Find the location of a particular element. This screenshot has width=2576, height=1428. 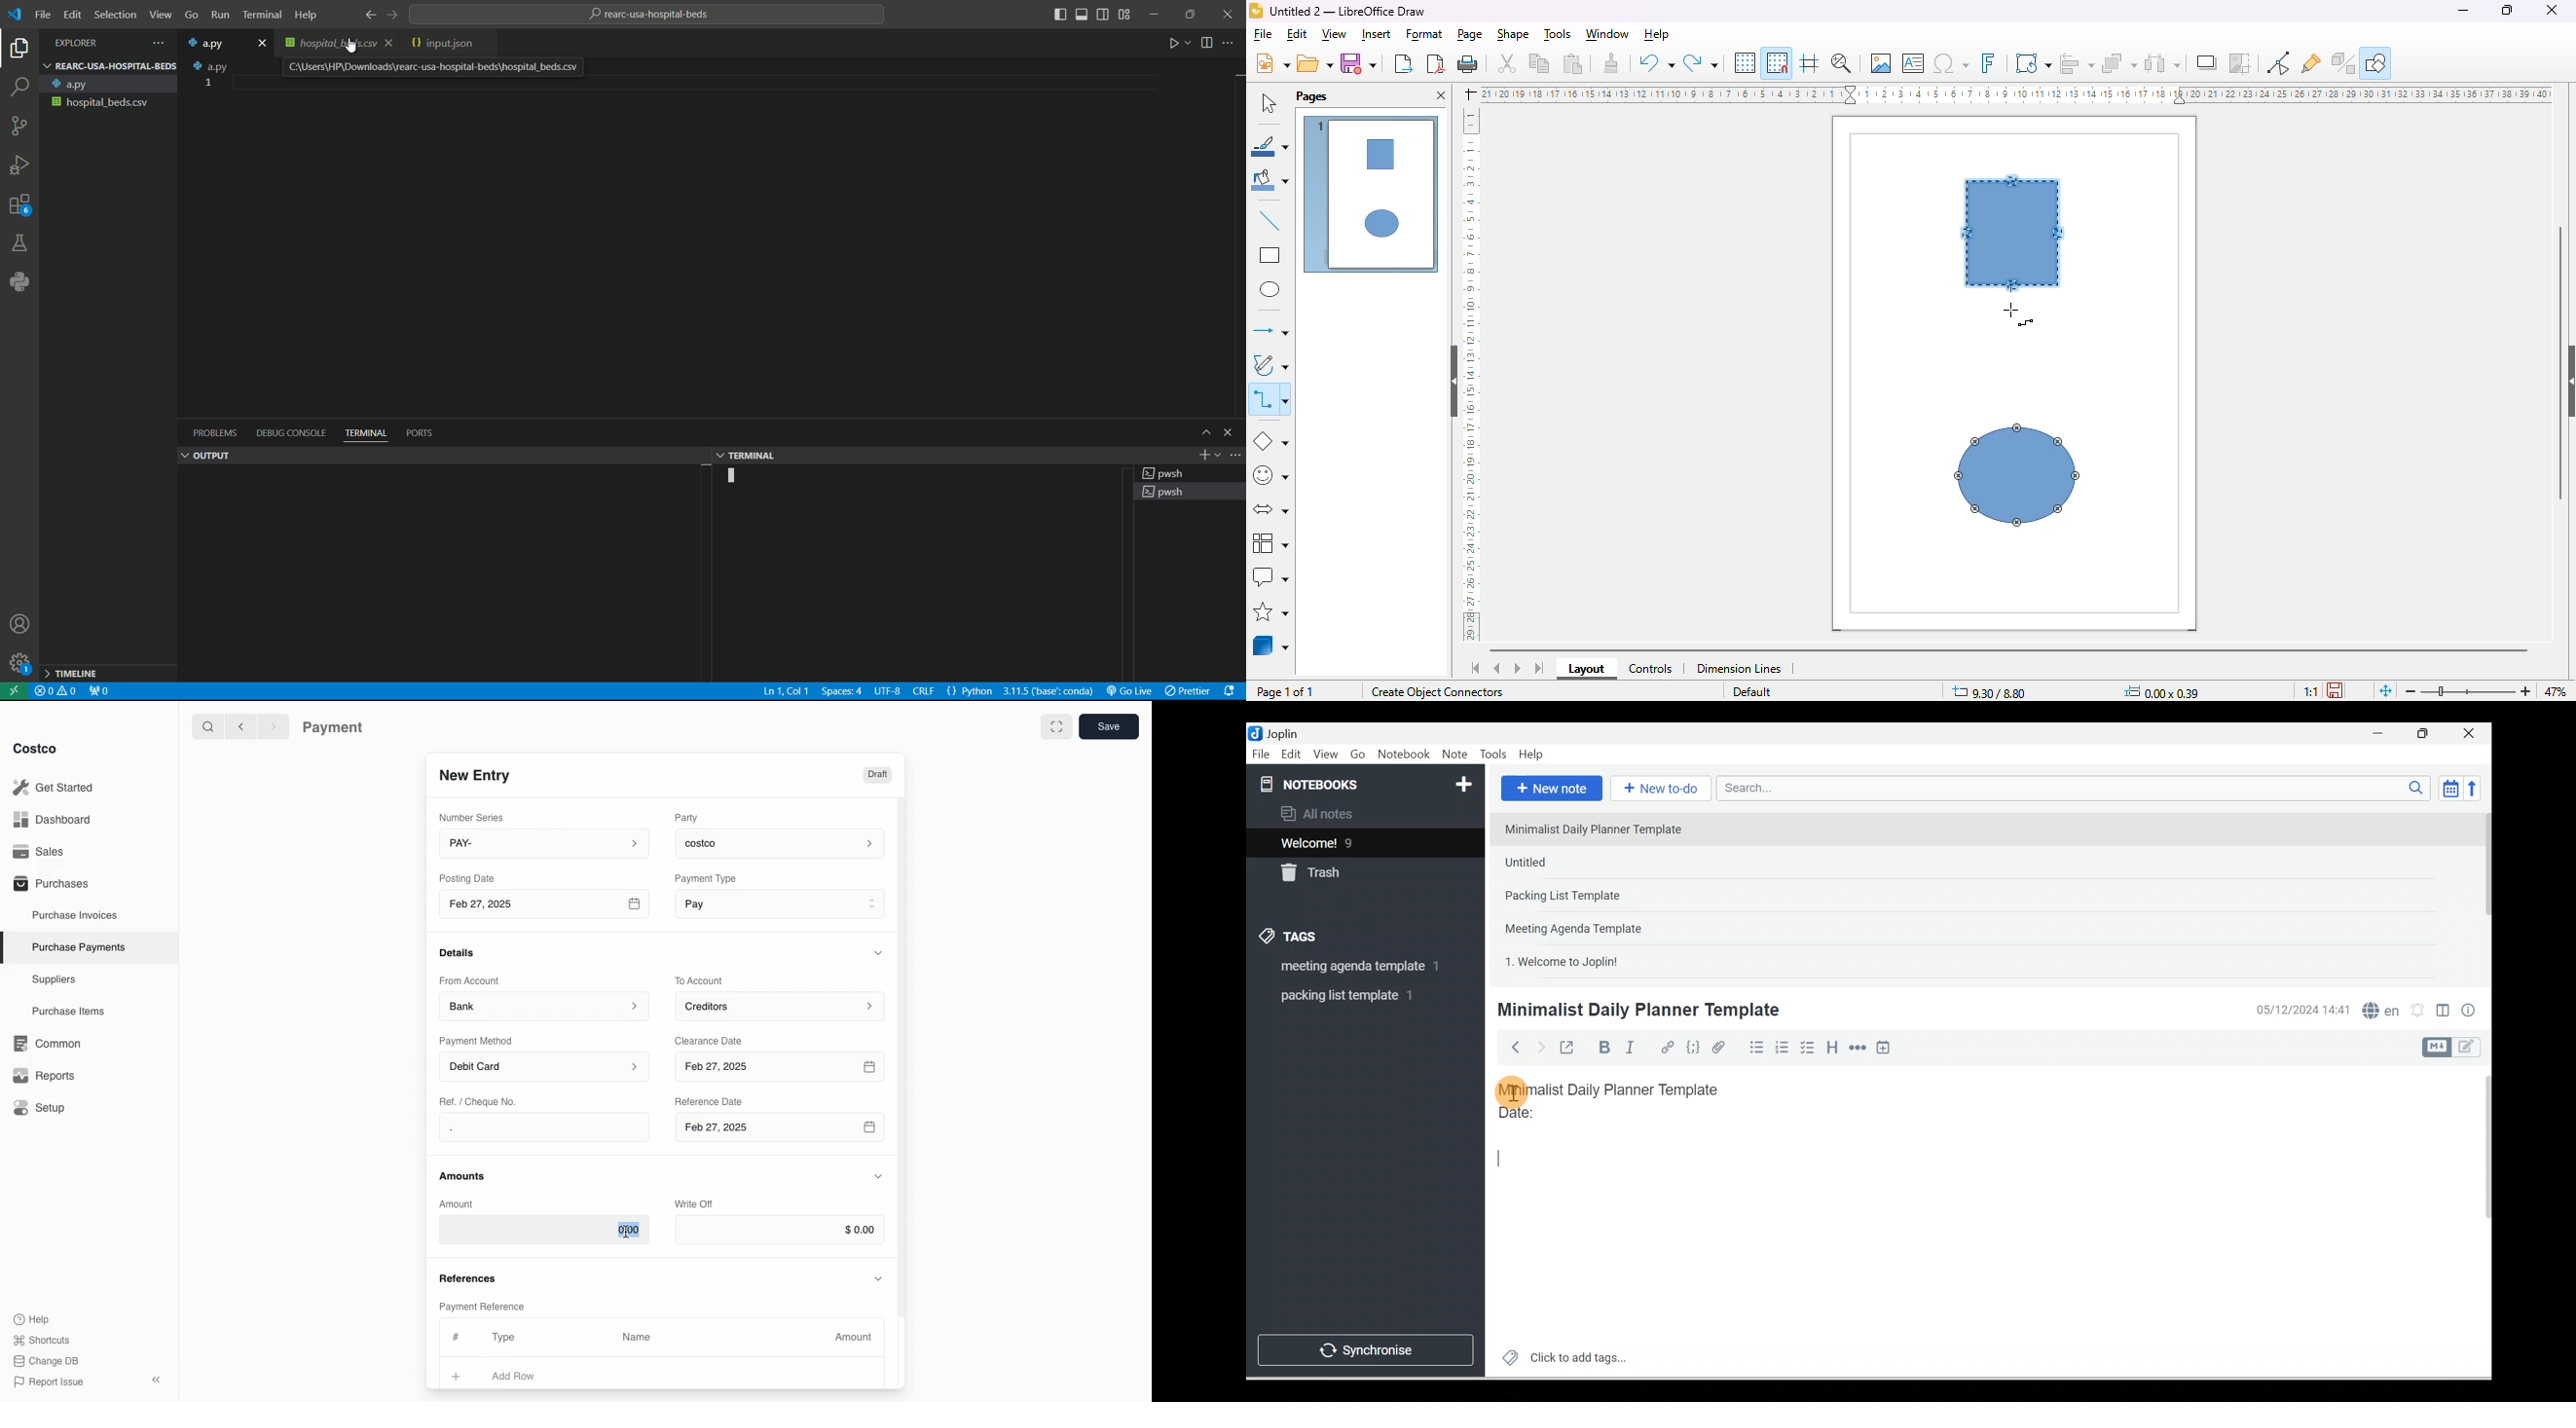

New to-do is located at coordinates (1658, 789).